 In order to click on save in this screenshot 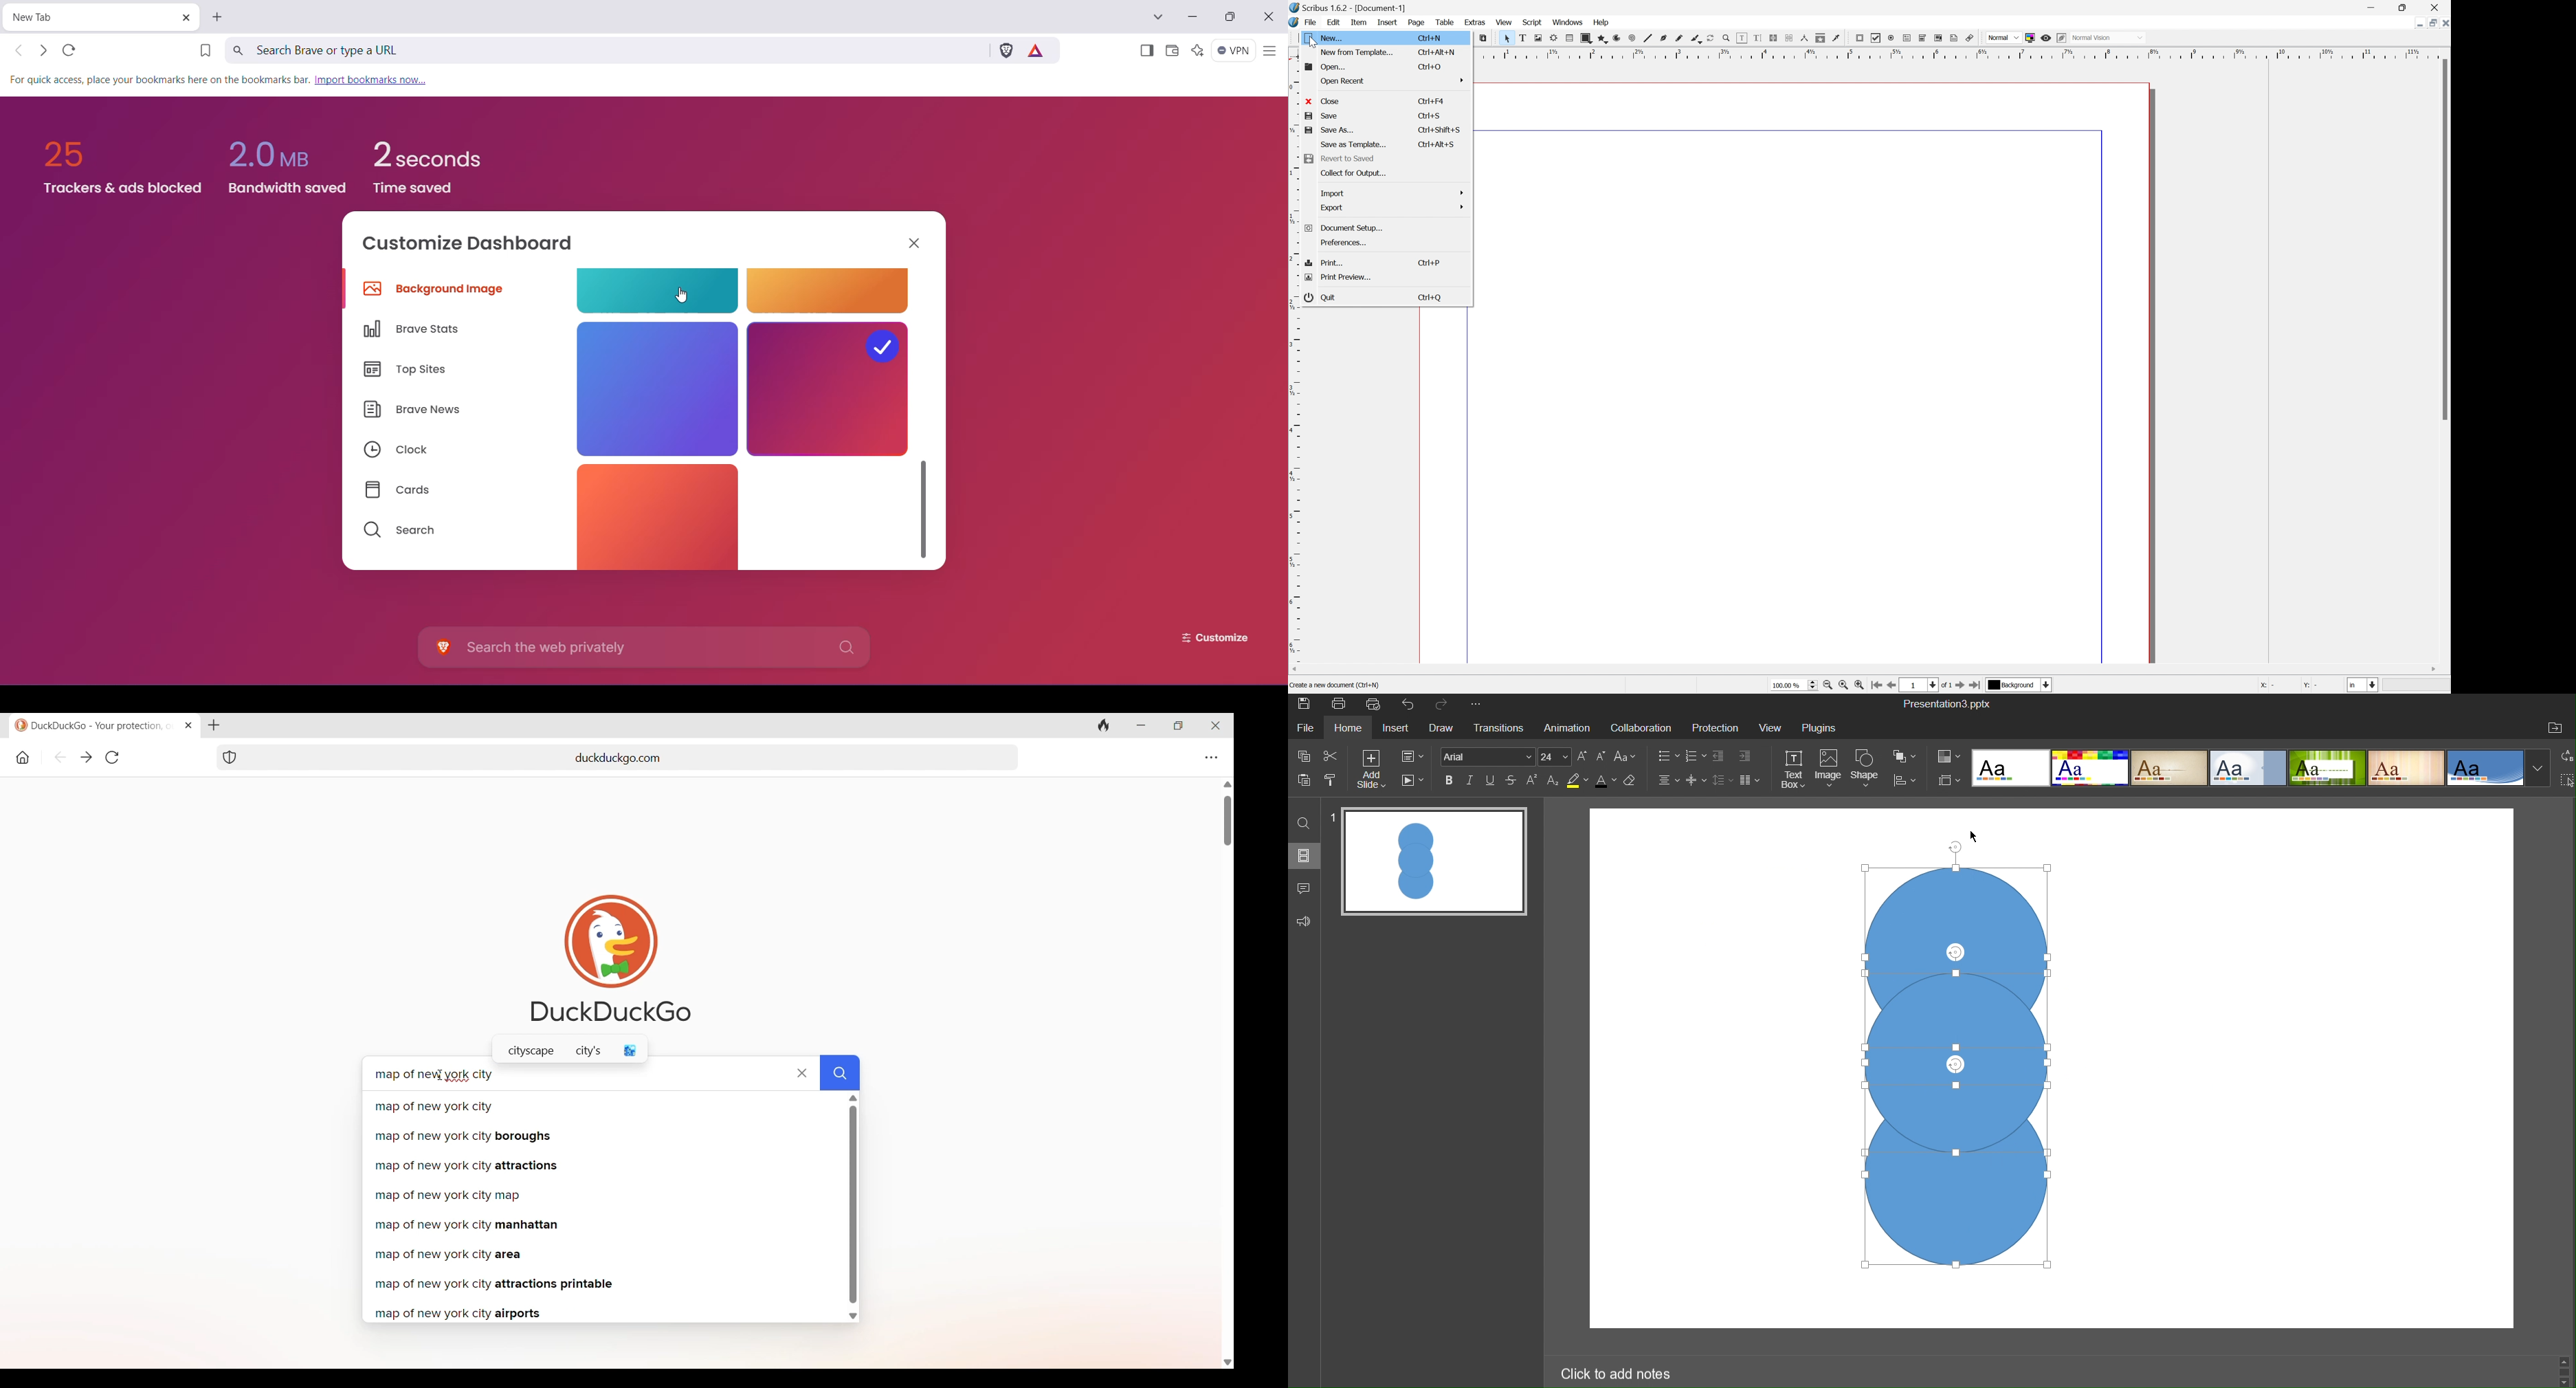, I will do `click(1323, 116)`.